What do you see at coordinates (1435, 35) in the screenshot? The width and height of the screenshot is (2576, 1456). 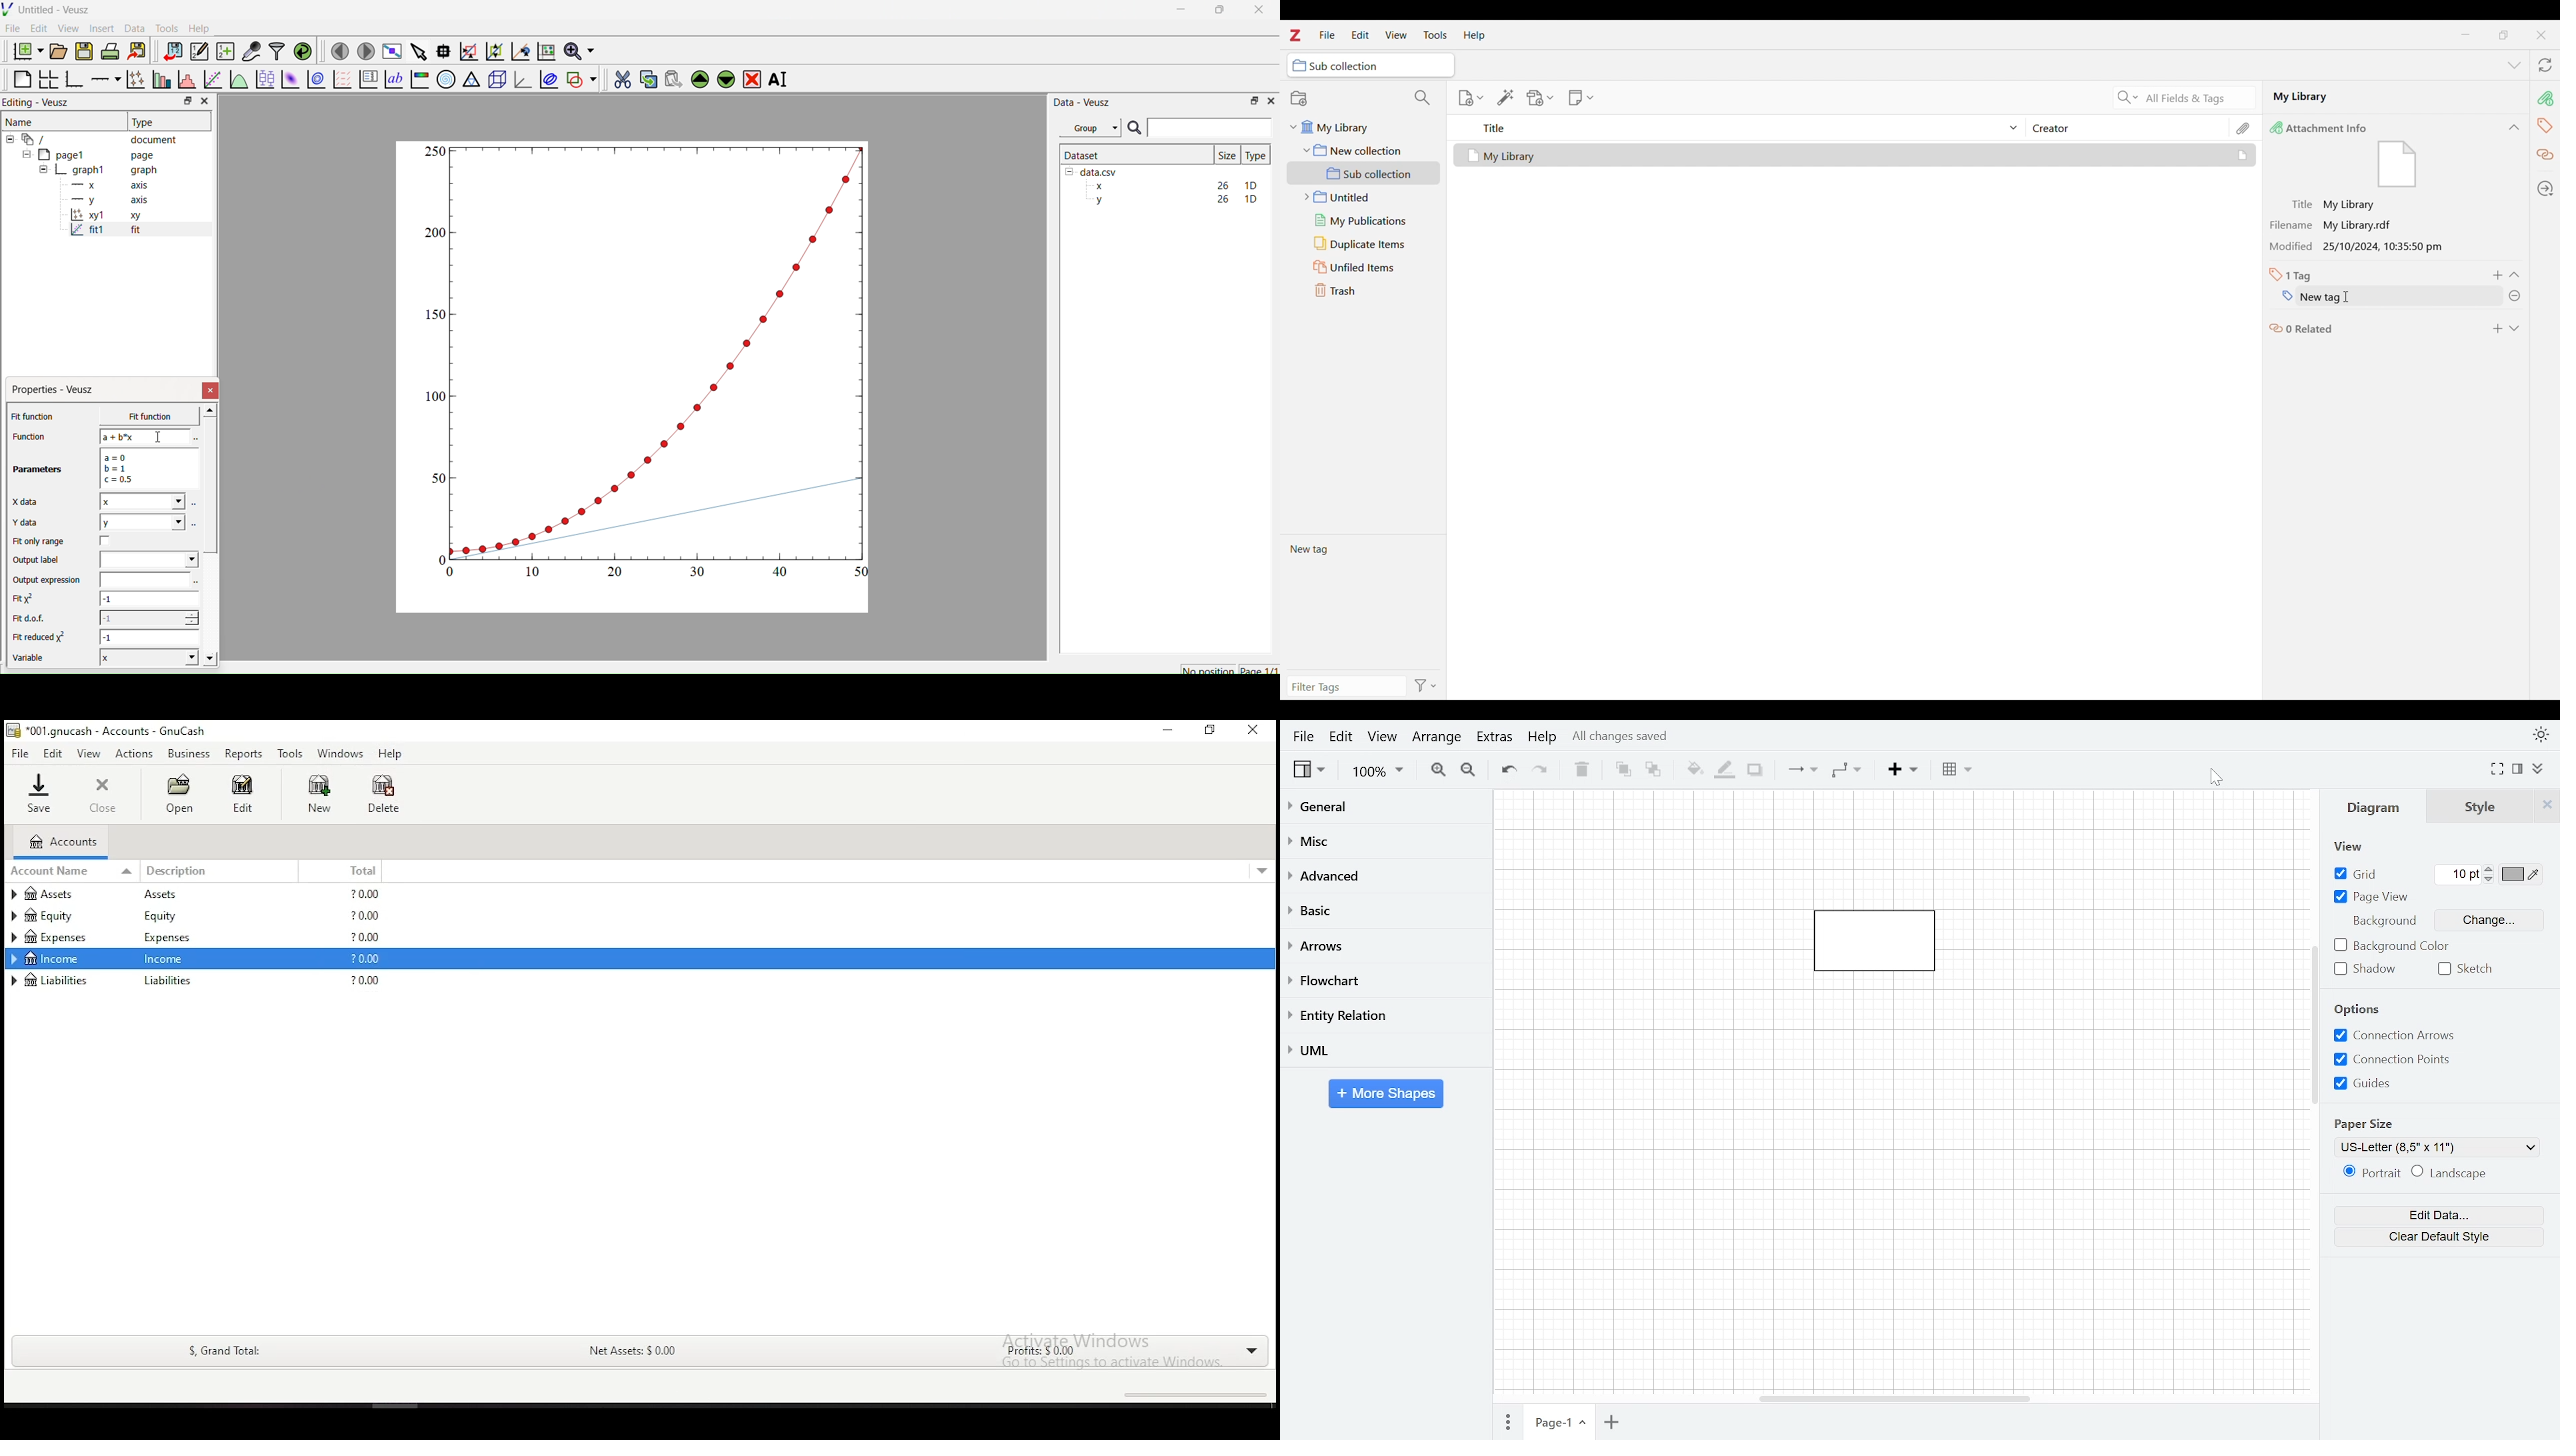 I see `Tools menu` at bounding box center [1435, 35].